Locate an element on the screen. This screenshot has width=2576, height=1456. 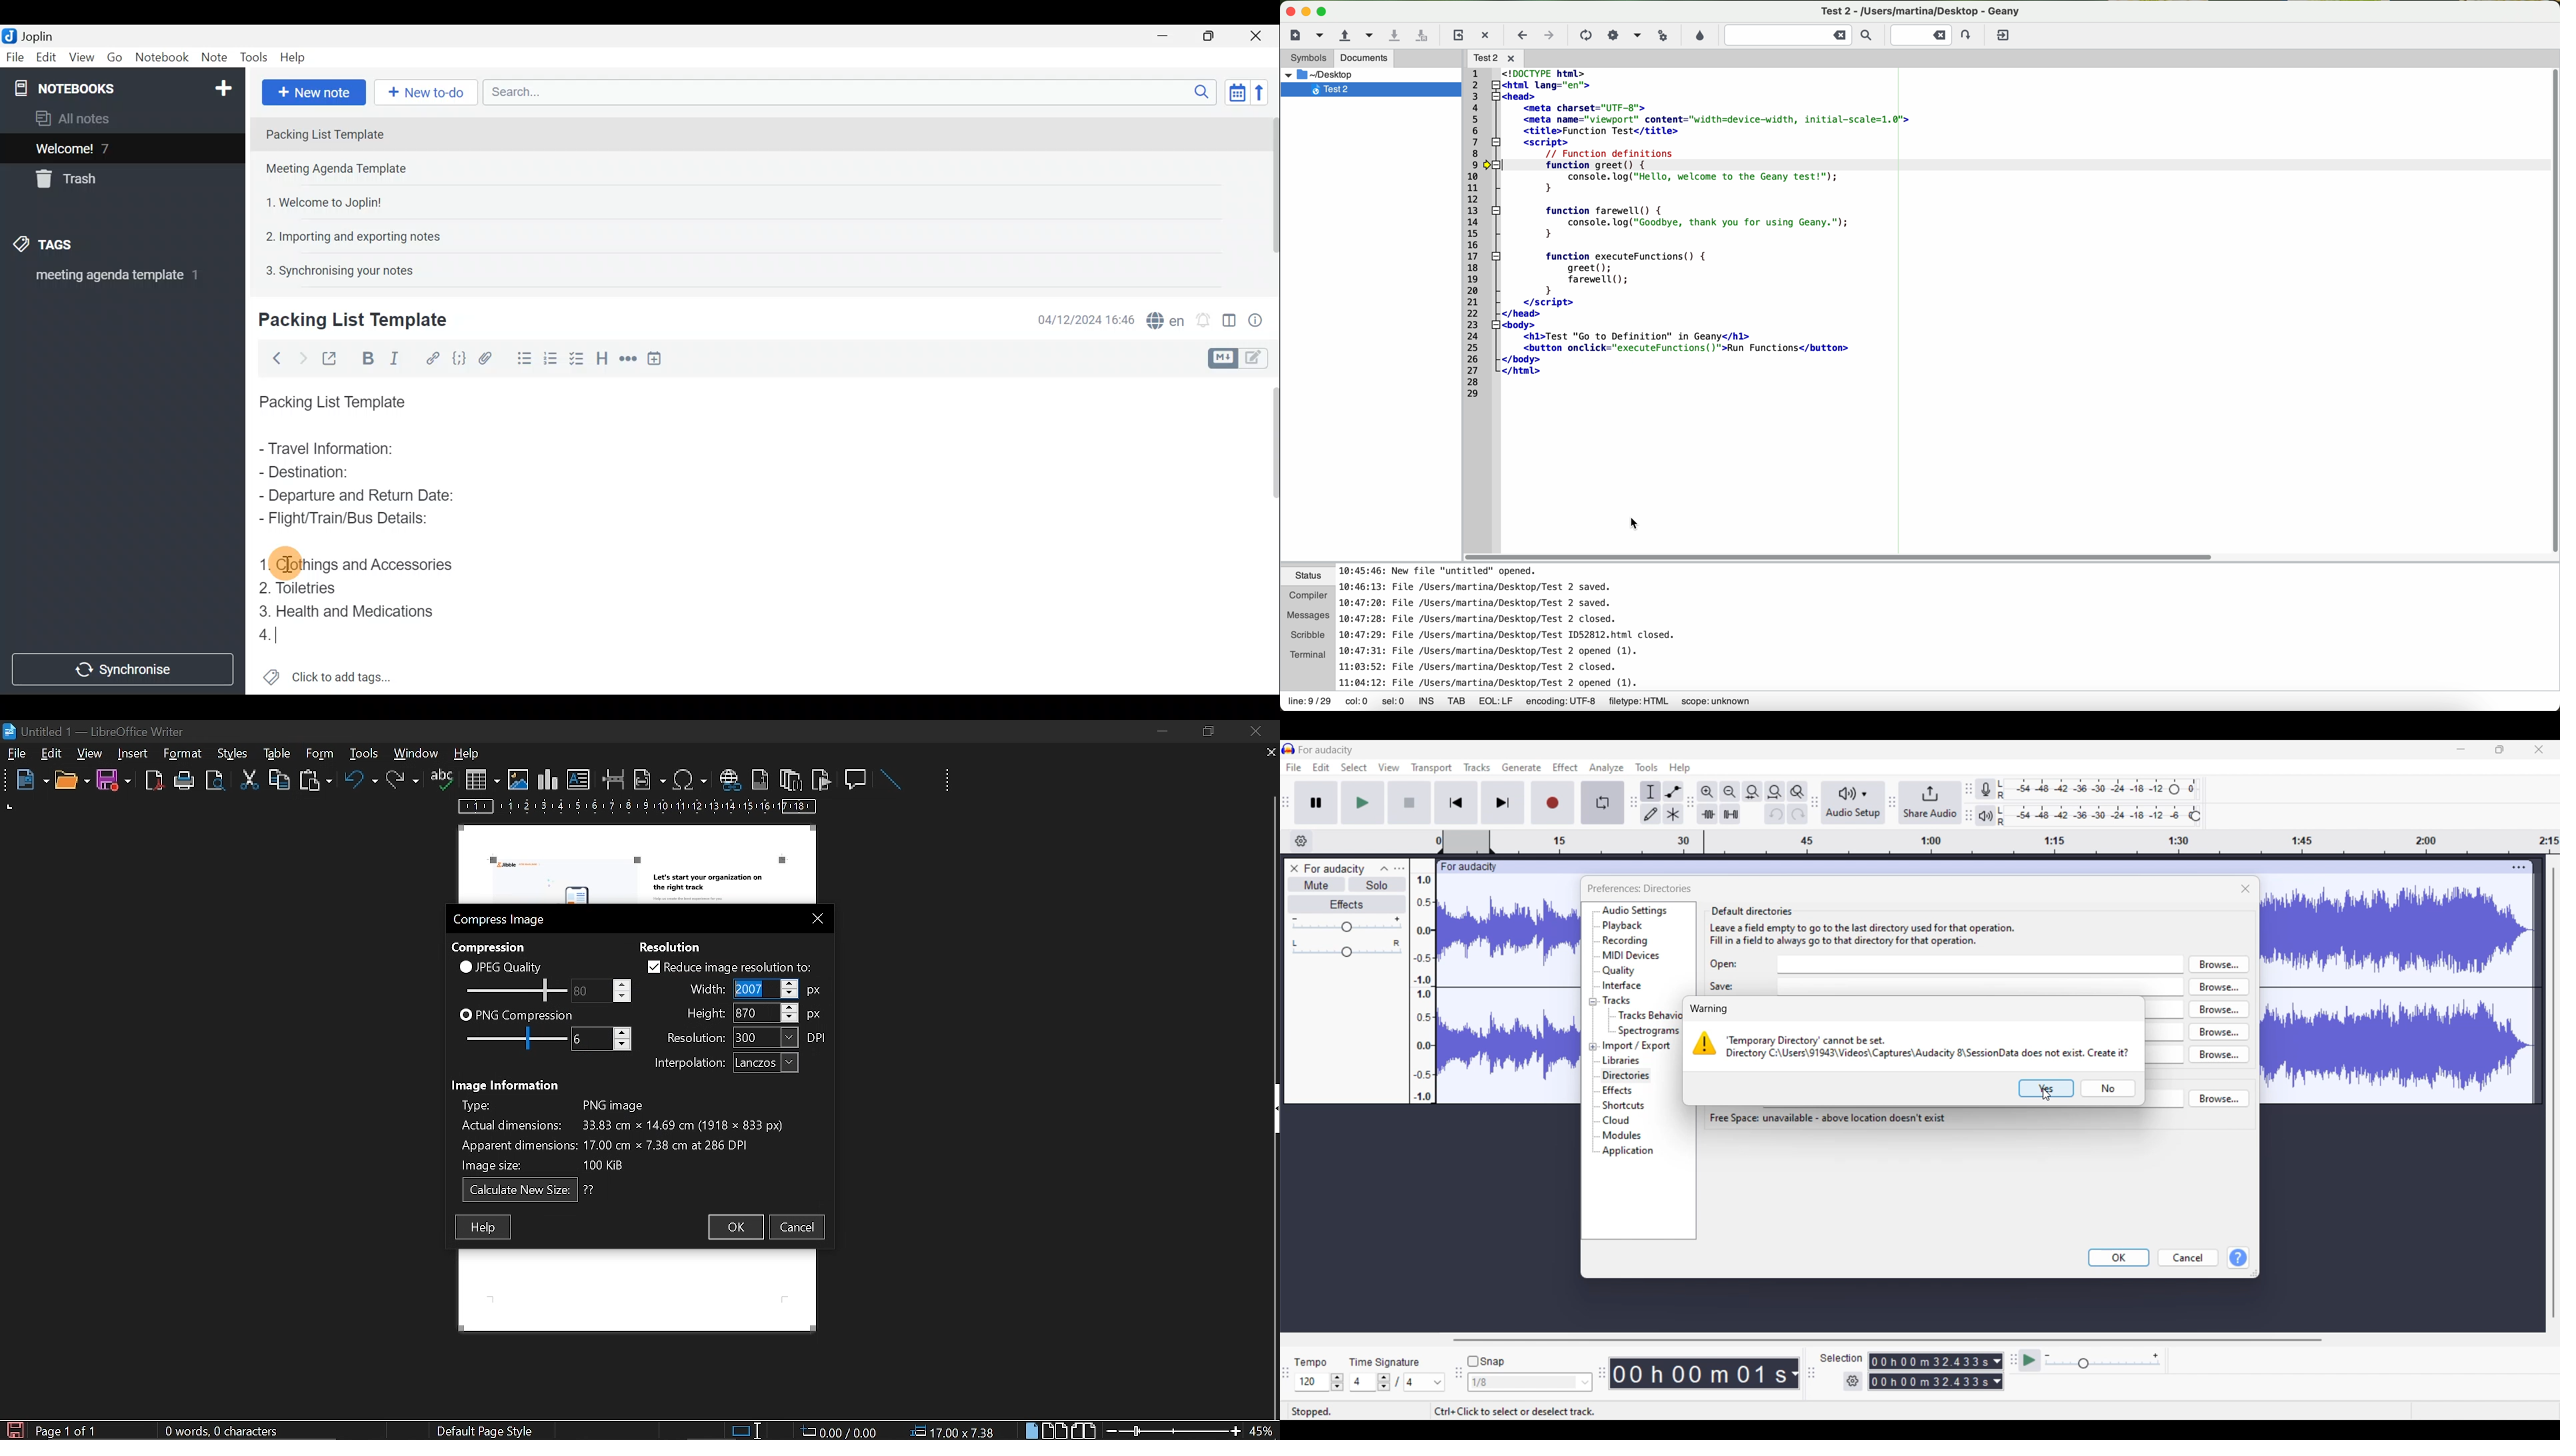
Leave a field empty to go to the last directory used for that operation.
Fill in a field to always go to that directory for that operation. is located at coordinates (1899, 935).